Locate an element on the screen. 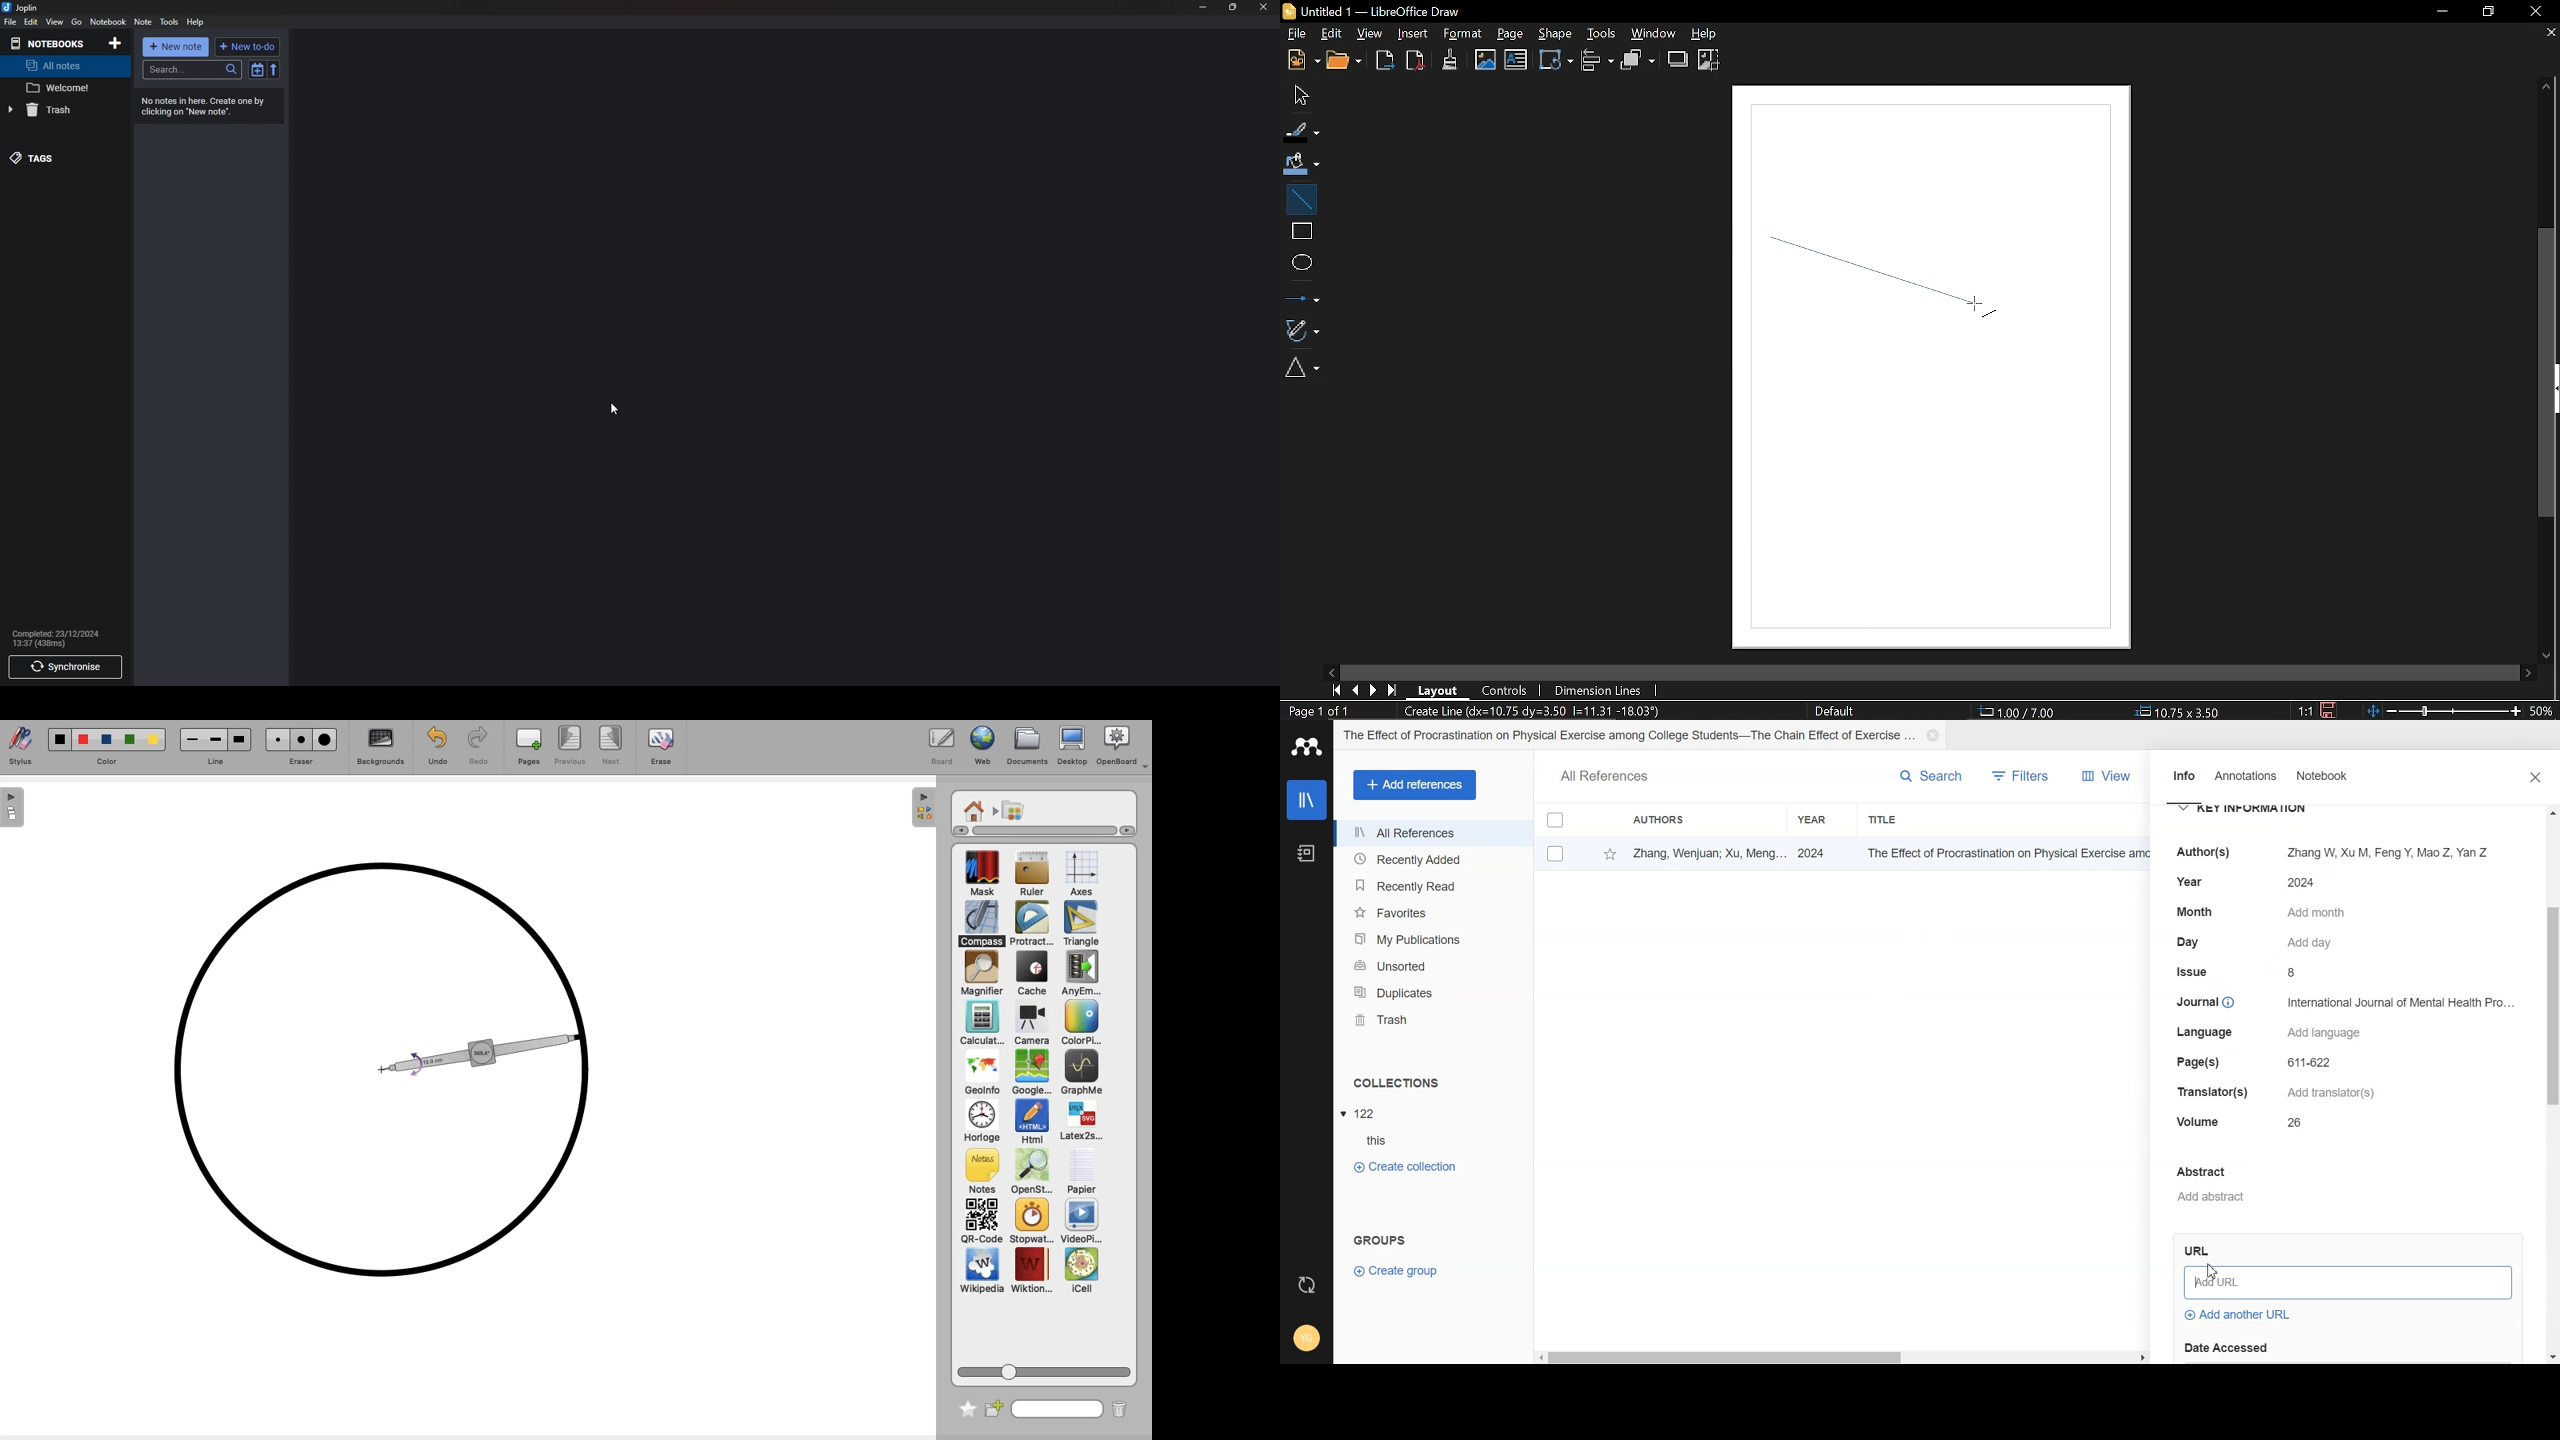 The image size is (2576, 1456). basic shapes is located at coordinates (1306, 370).